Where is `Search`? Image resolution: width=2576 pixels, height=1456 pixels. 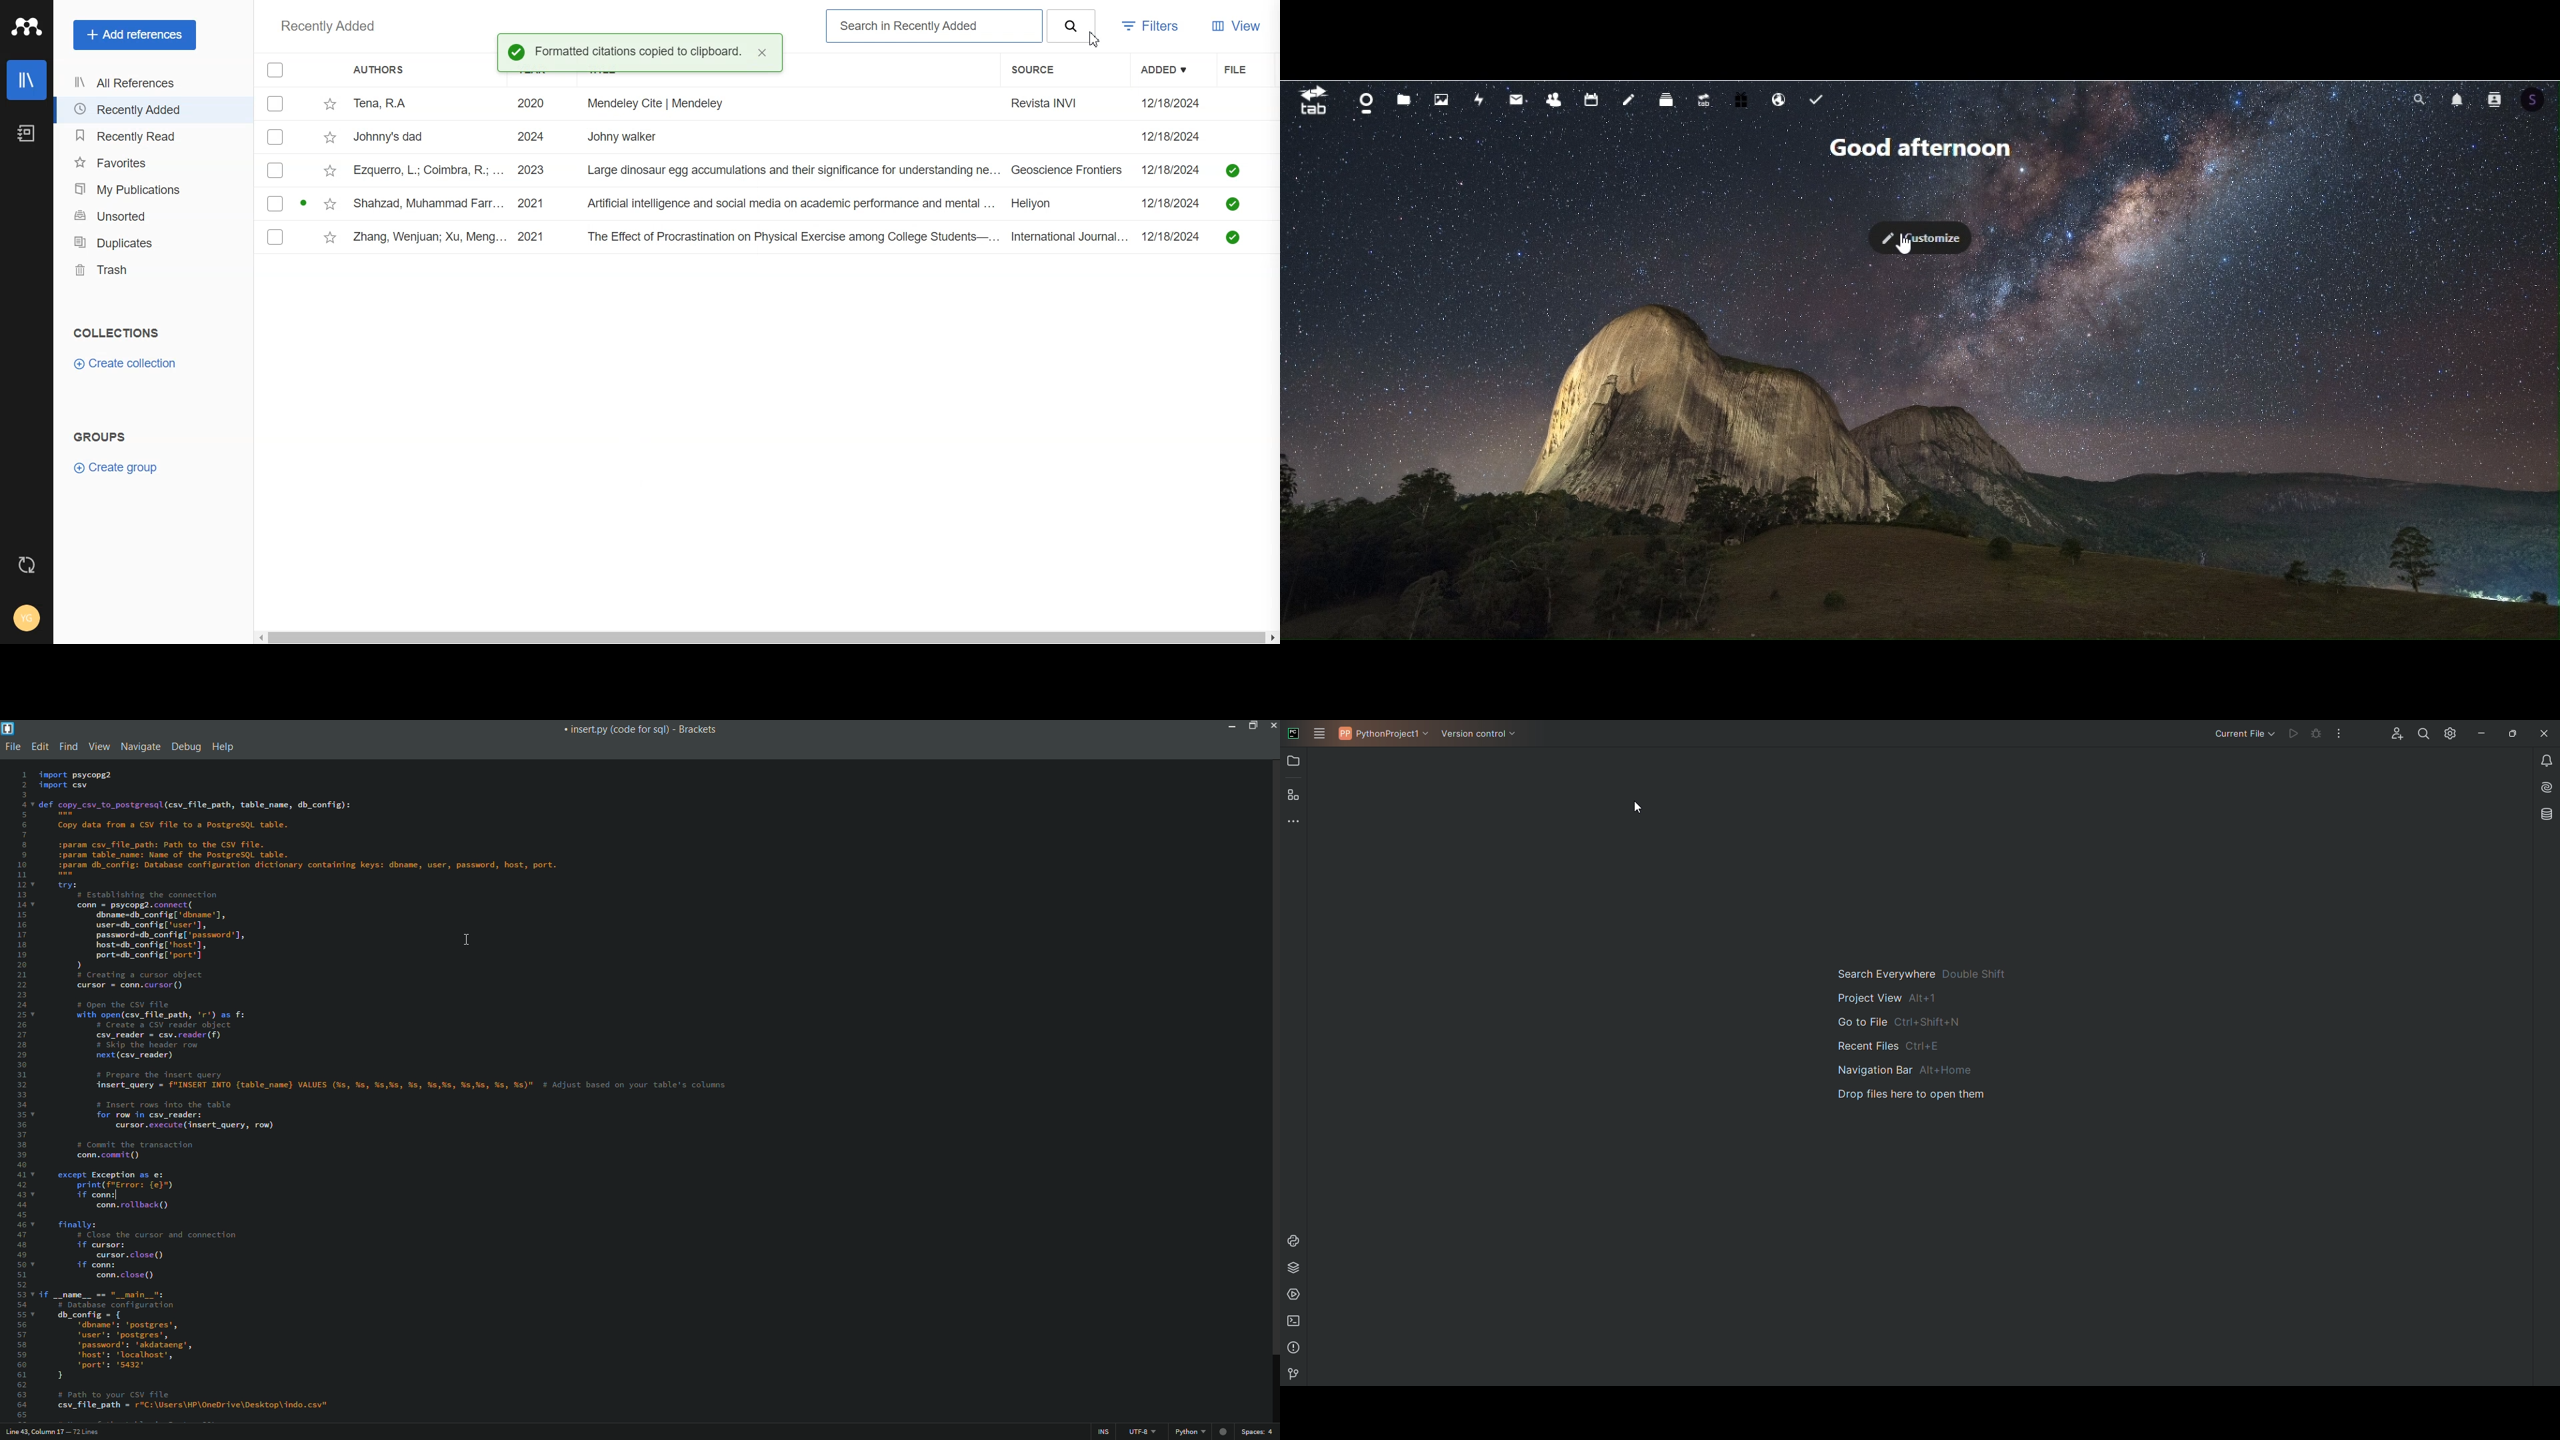 Search is located at coordinates (1072, 26).